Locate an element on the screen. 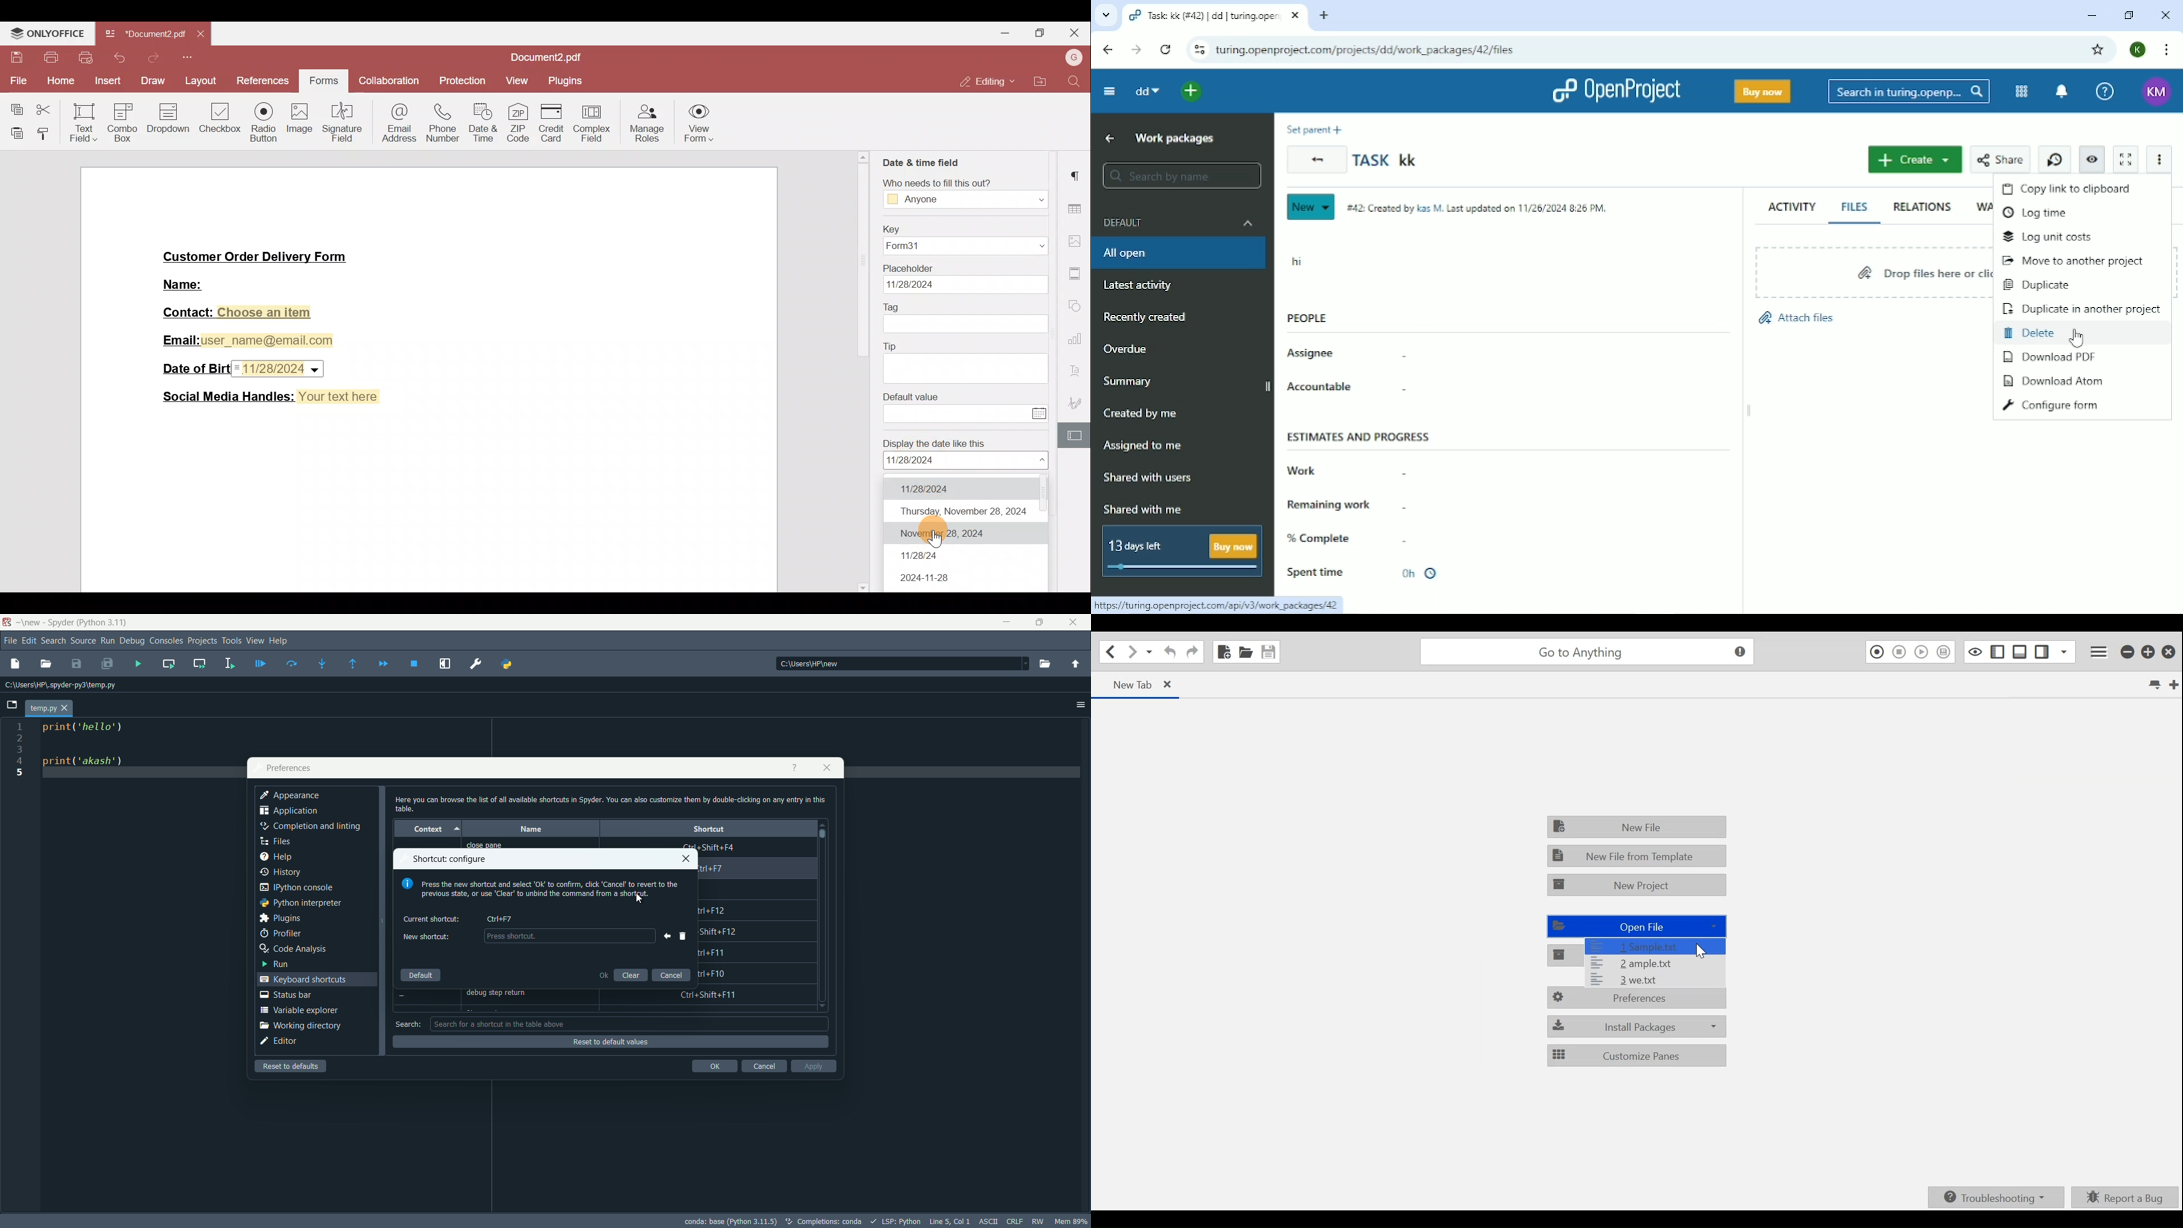  Manage roles is located at coordinates (648, 125).